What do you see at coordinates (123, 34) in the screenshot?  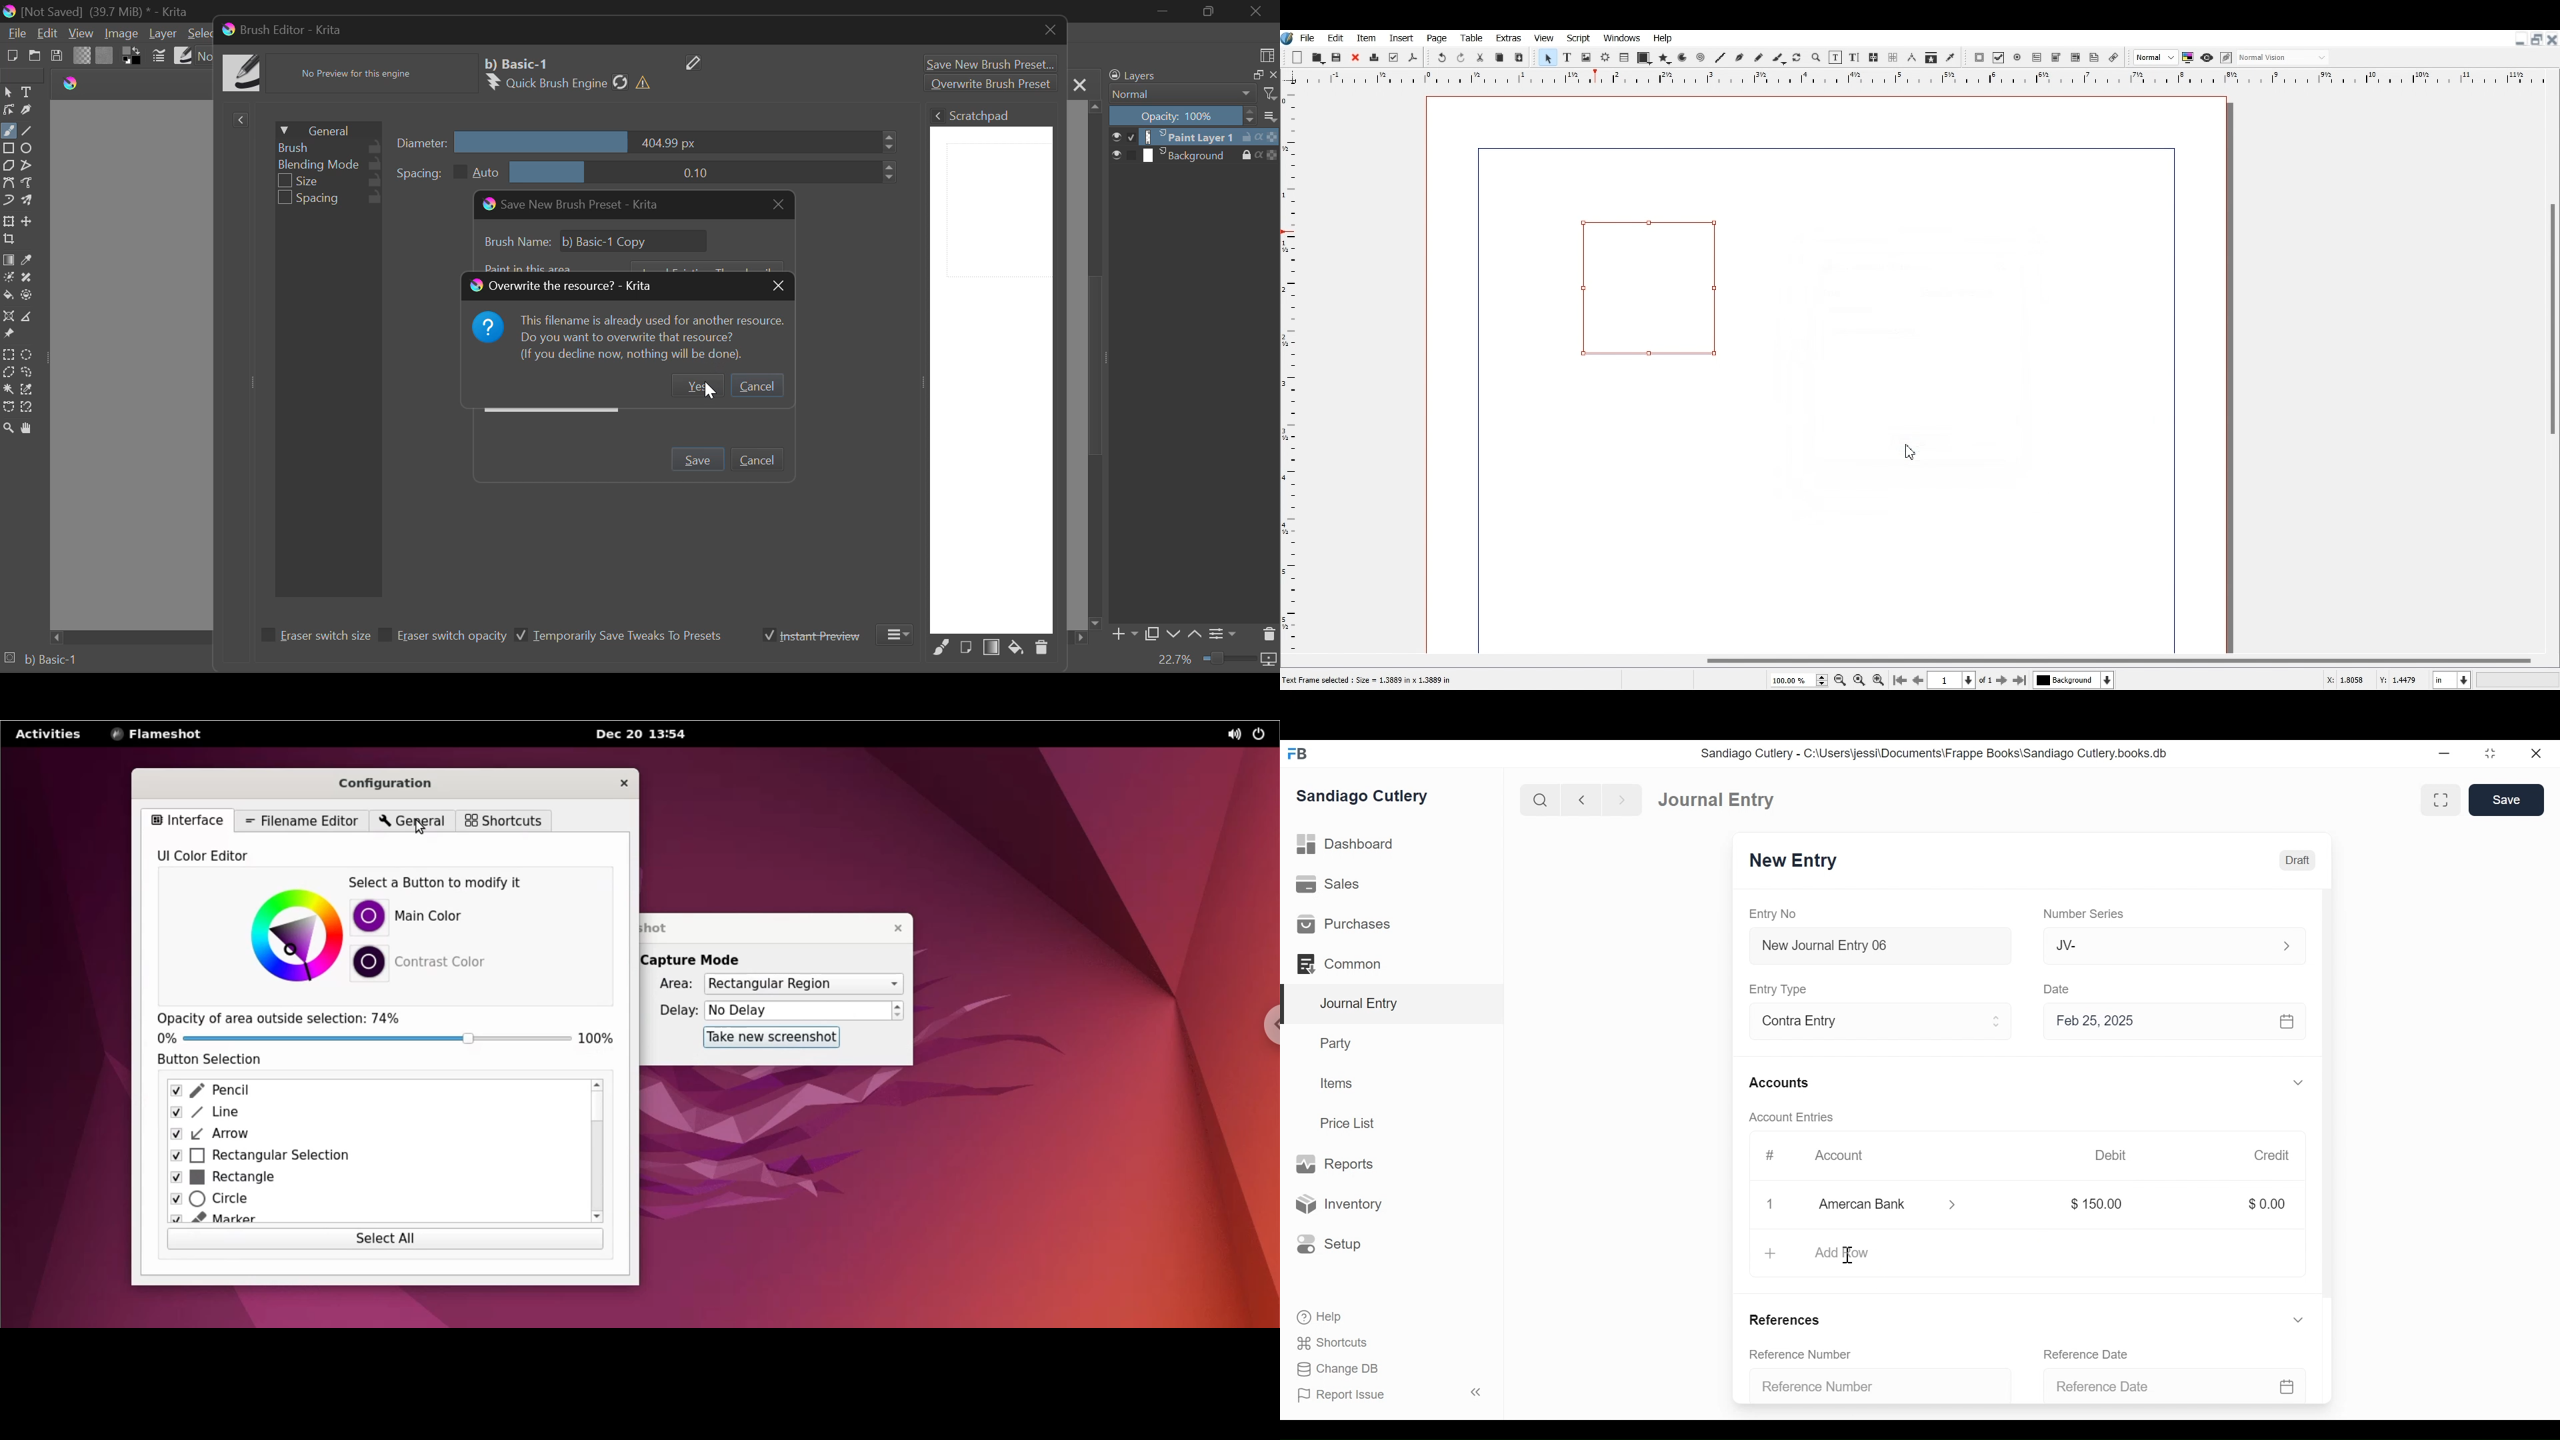 I see `Image` at bounding box center [123, 34].